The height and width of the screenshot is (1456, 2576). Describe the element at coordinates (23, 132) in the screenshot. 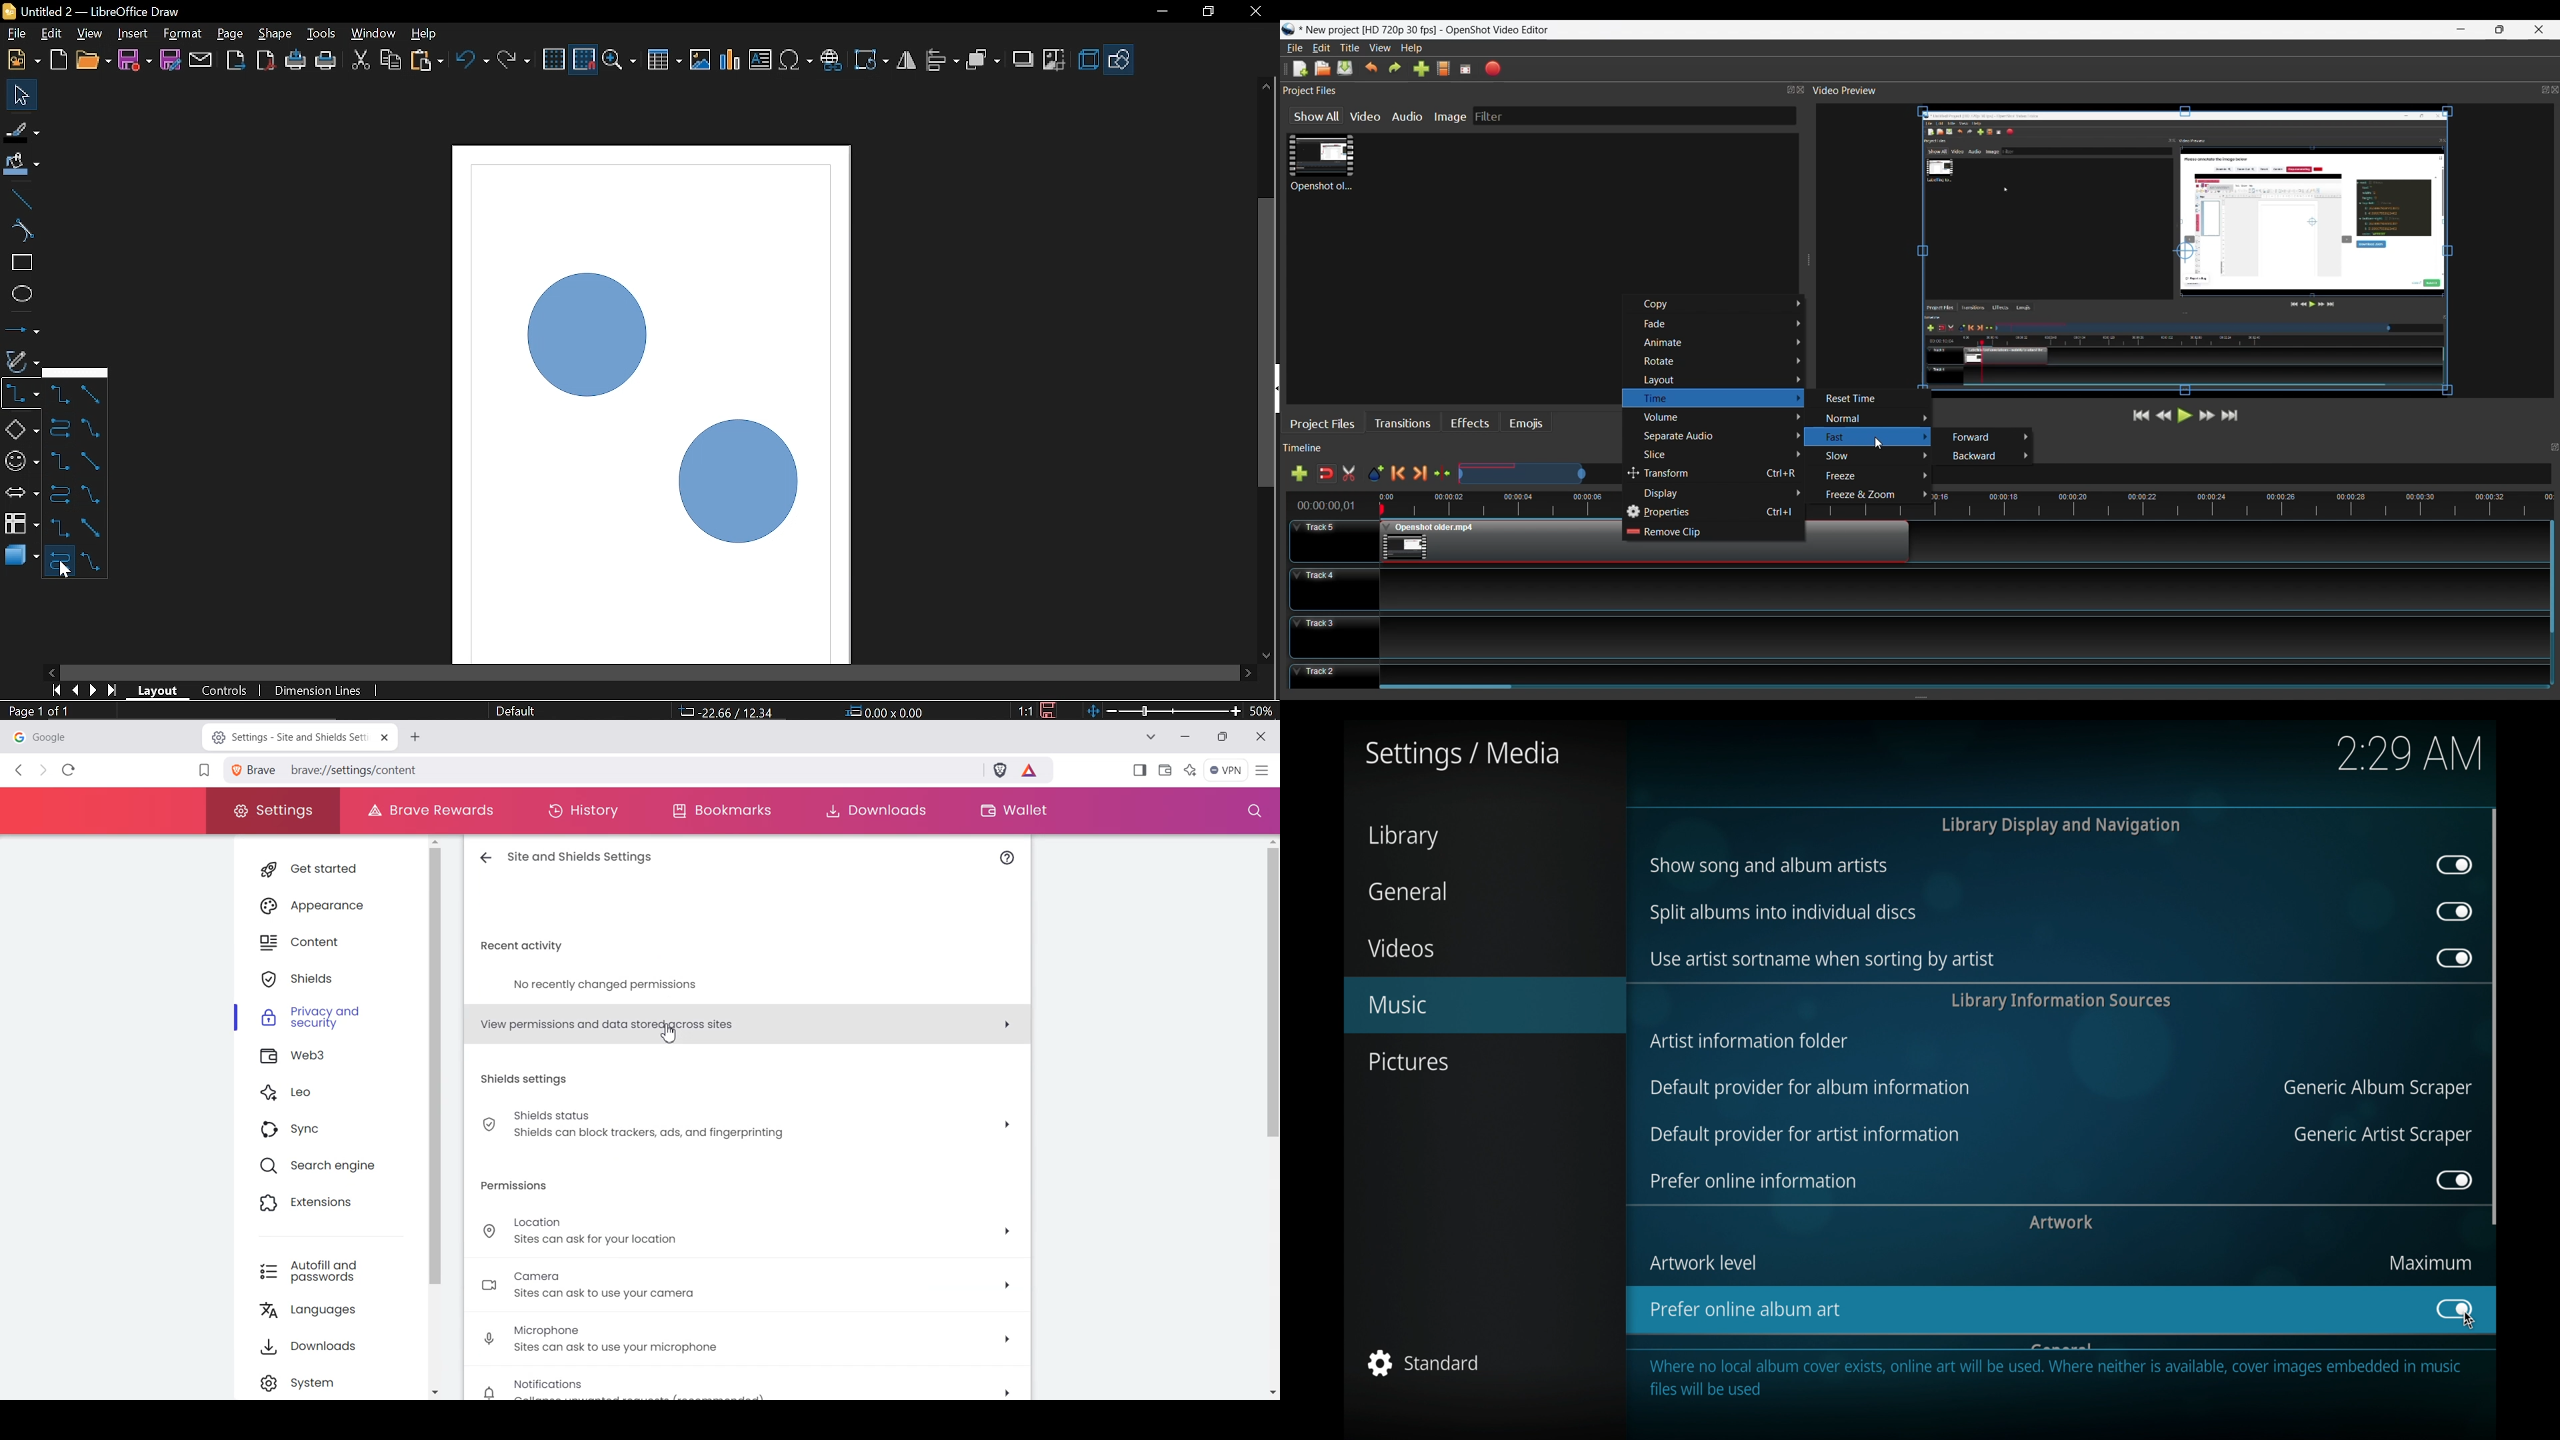

I see `Fill line` at that location.